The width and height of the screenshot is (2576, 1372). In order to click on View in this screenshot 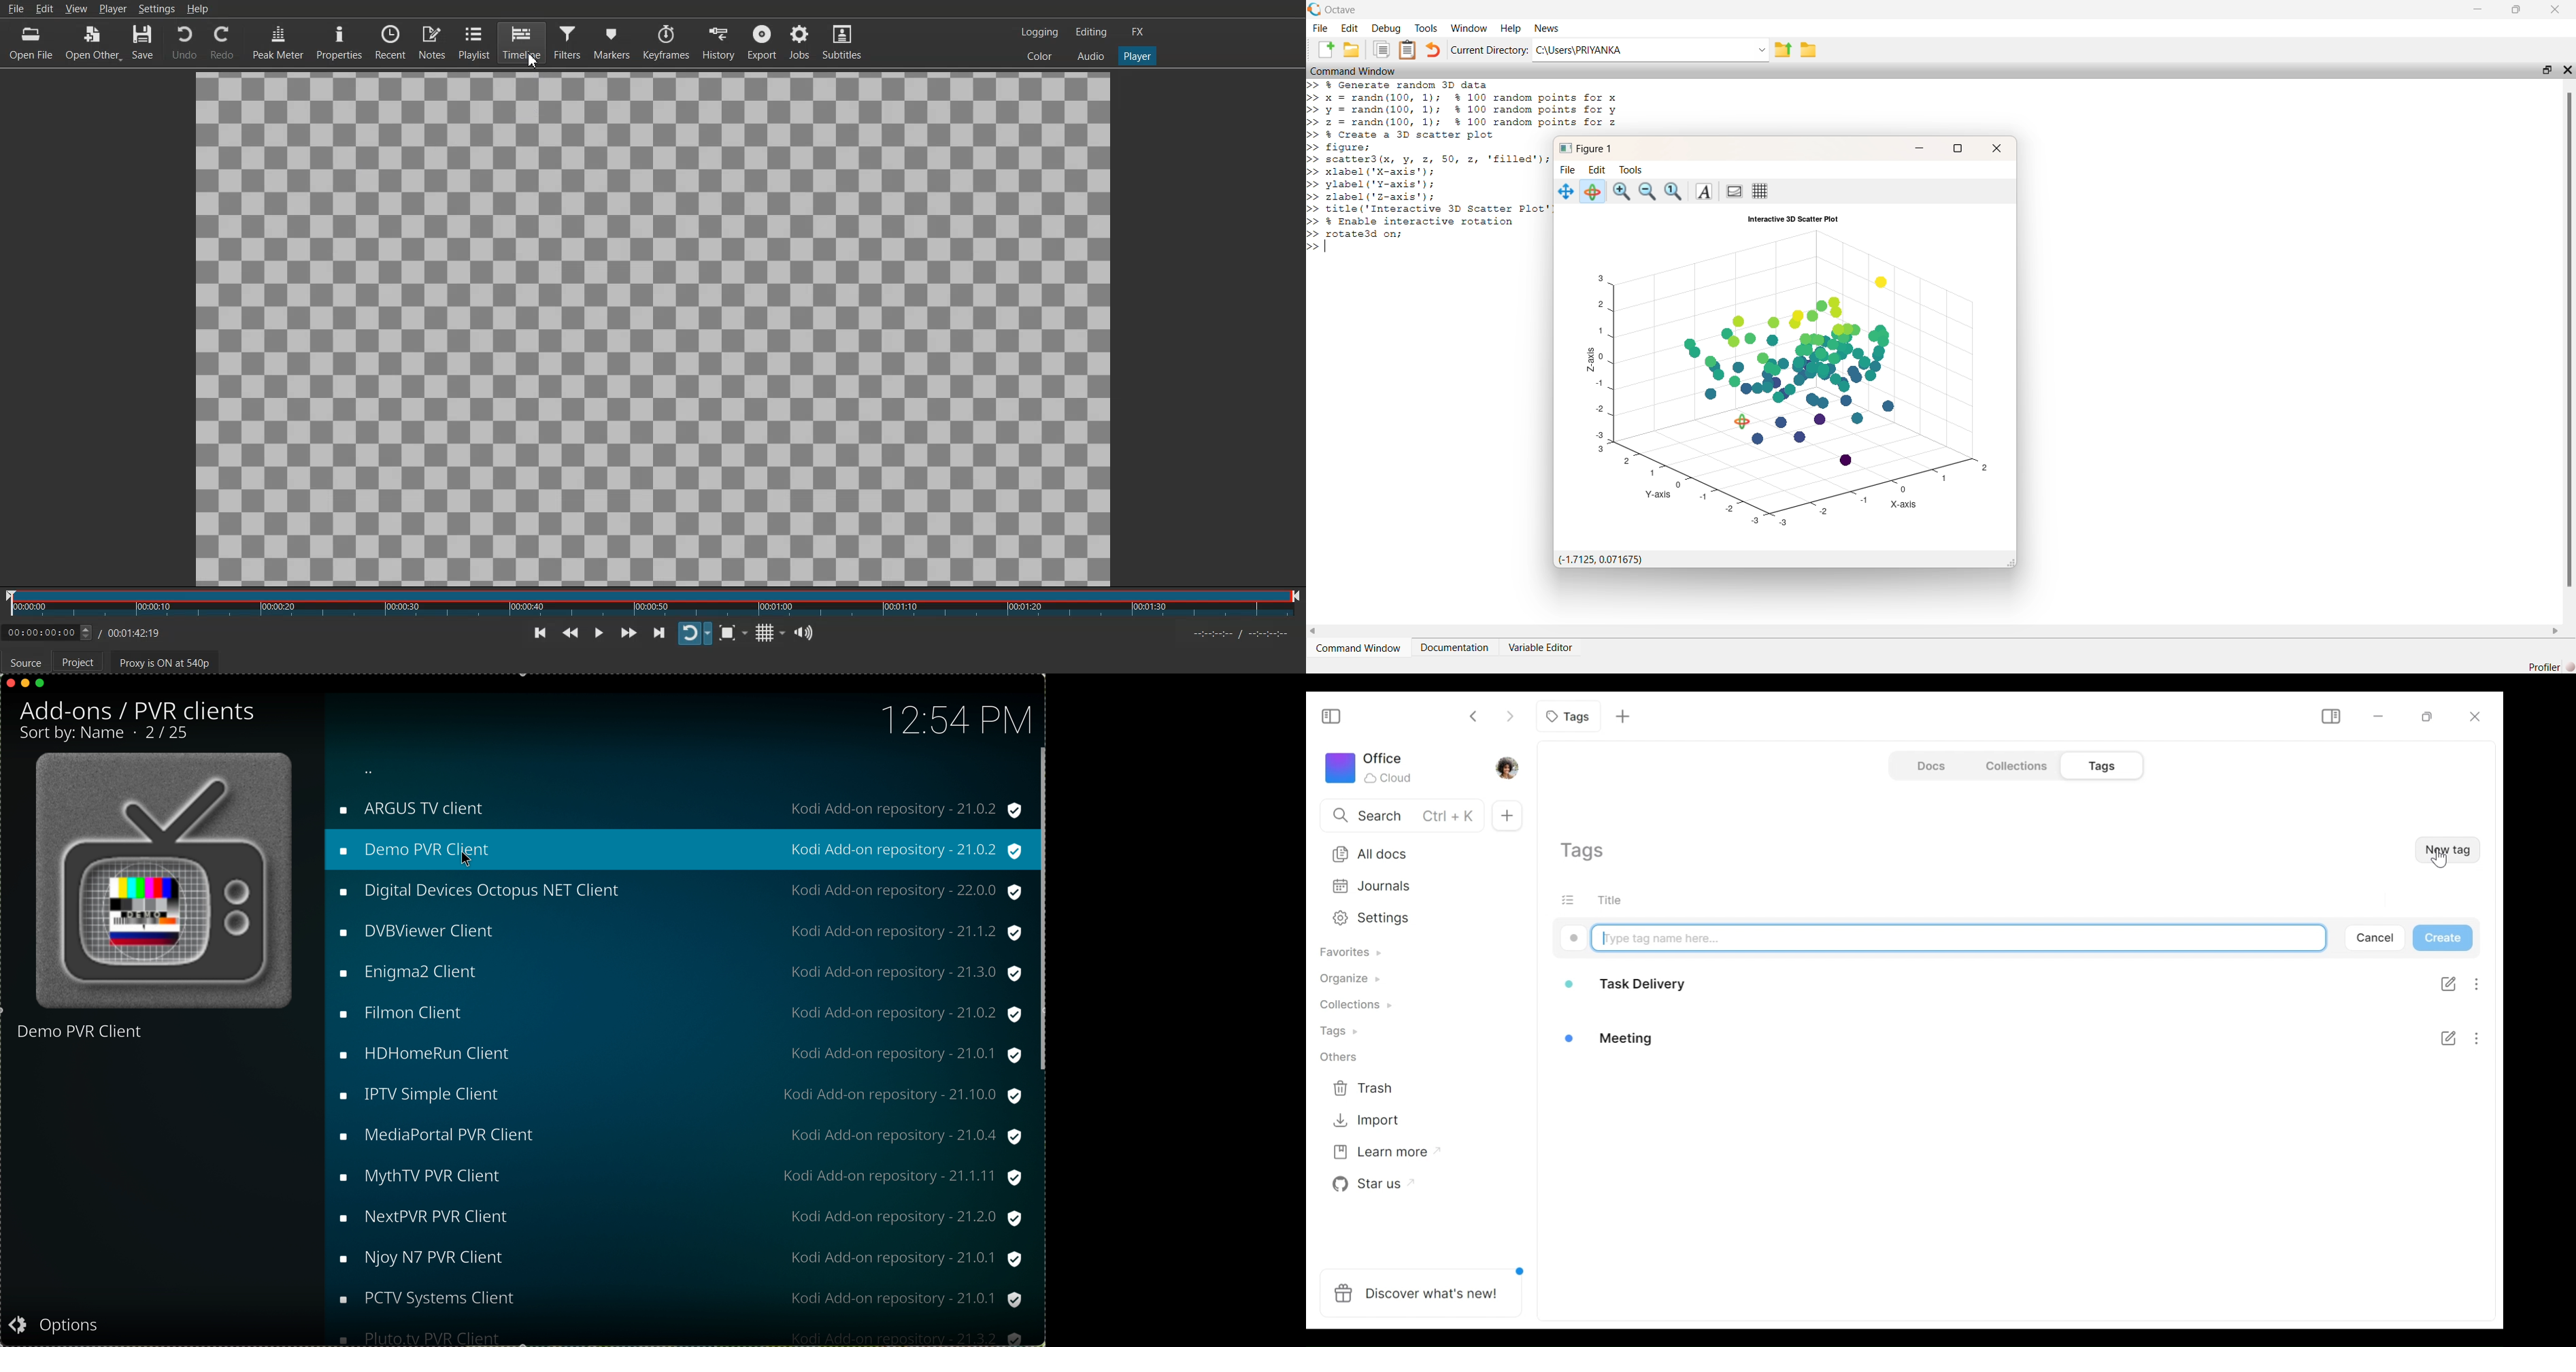, I will do `click(76, 8)`.